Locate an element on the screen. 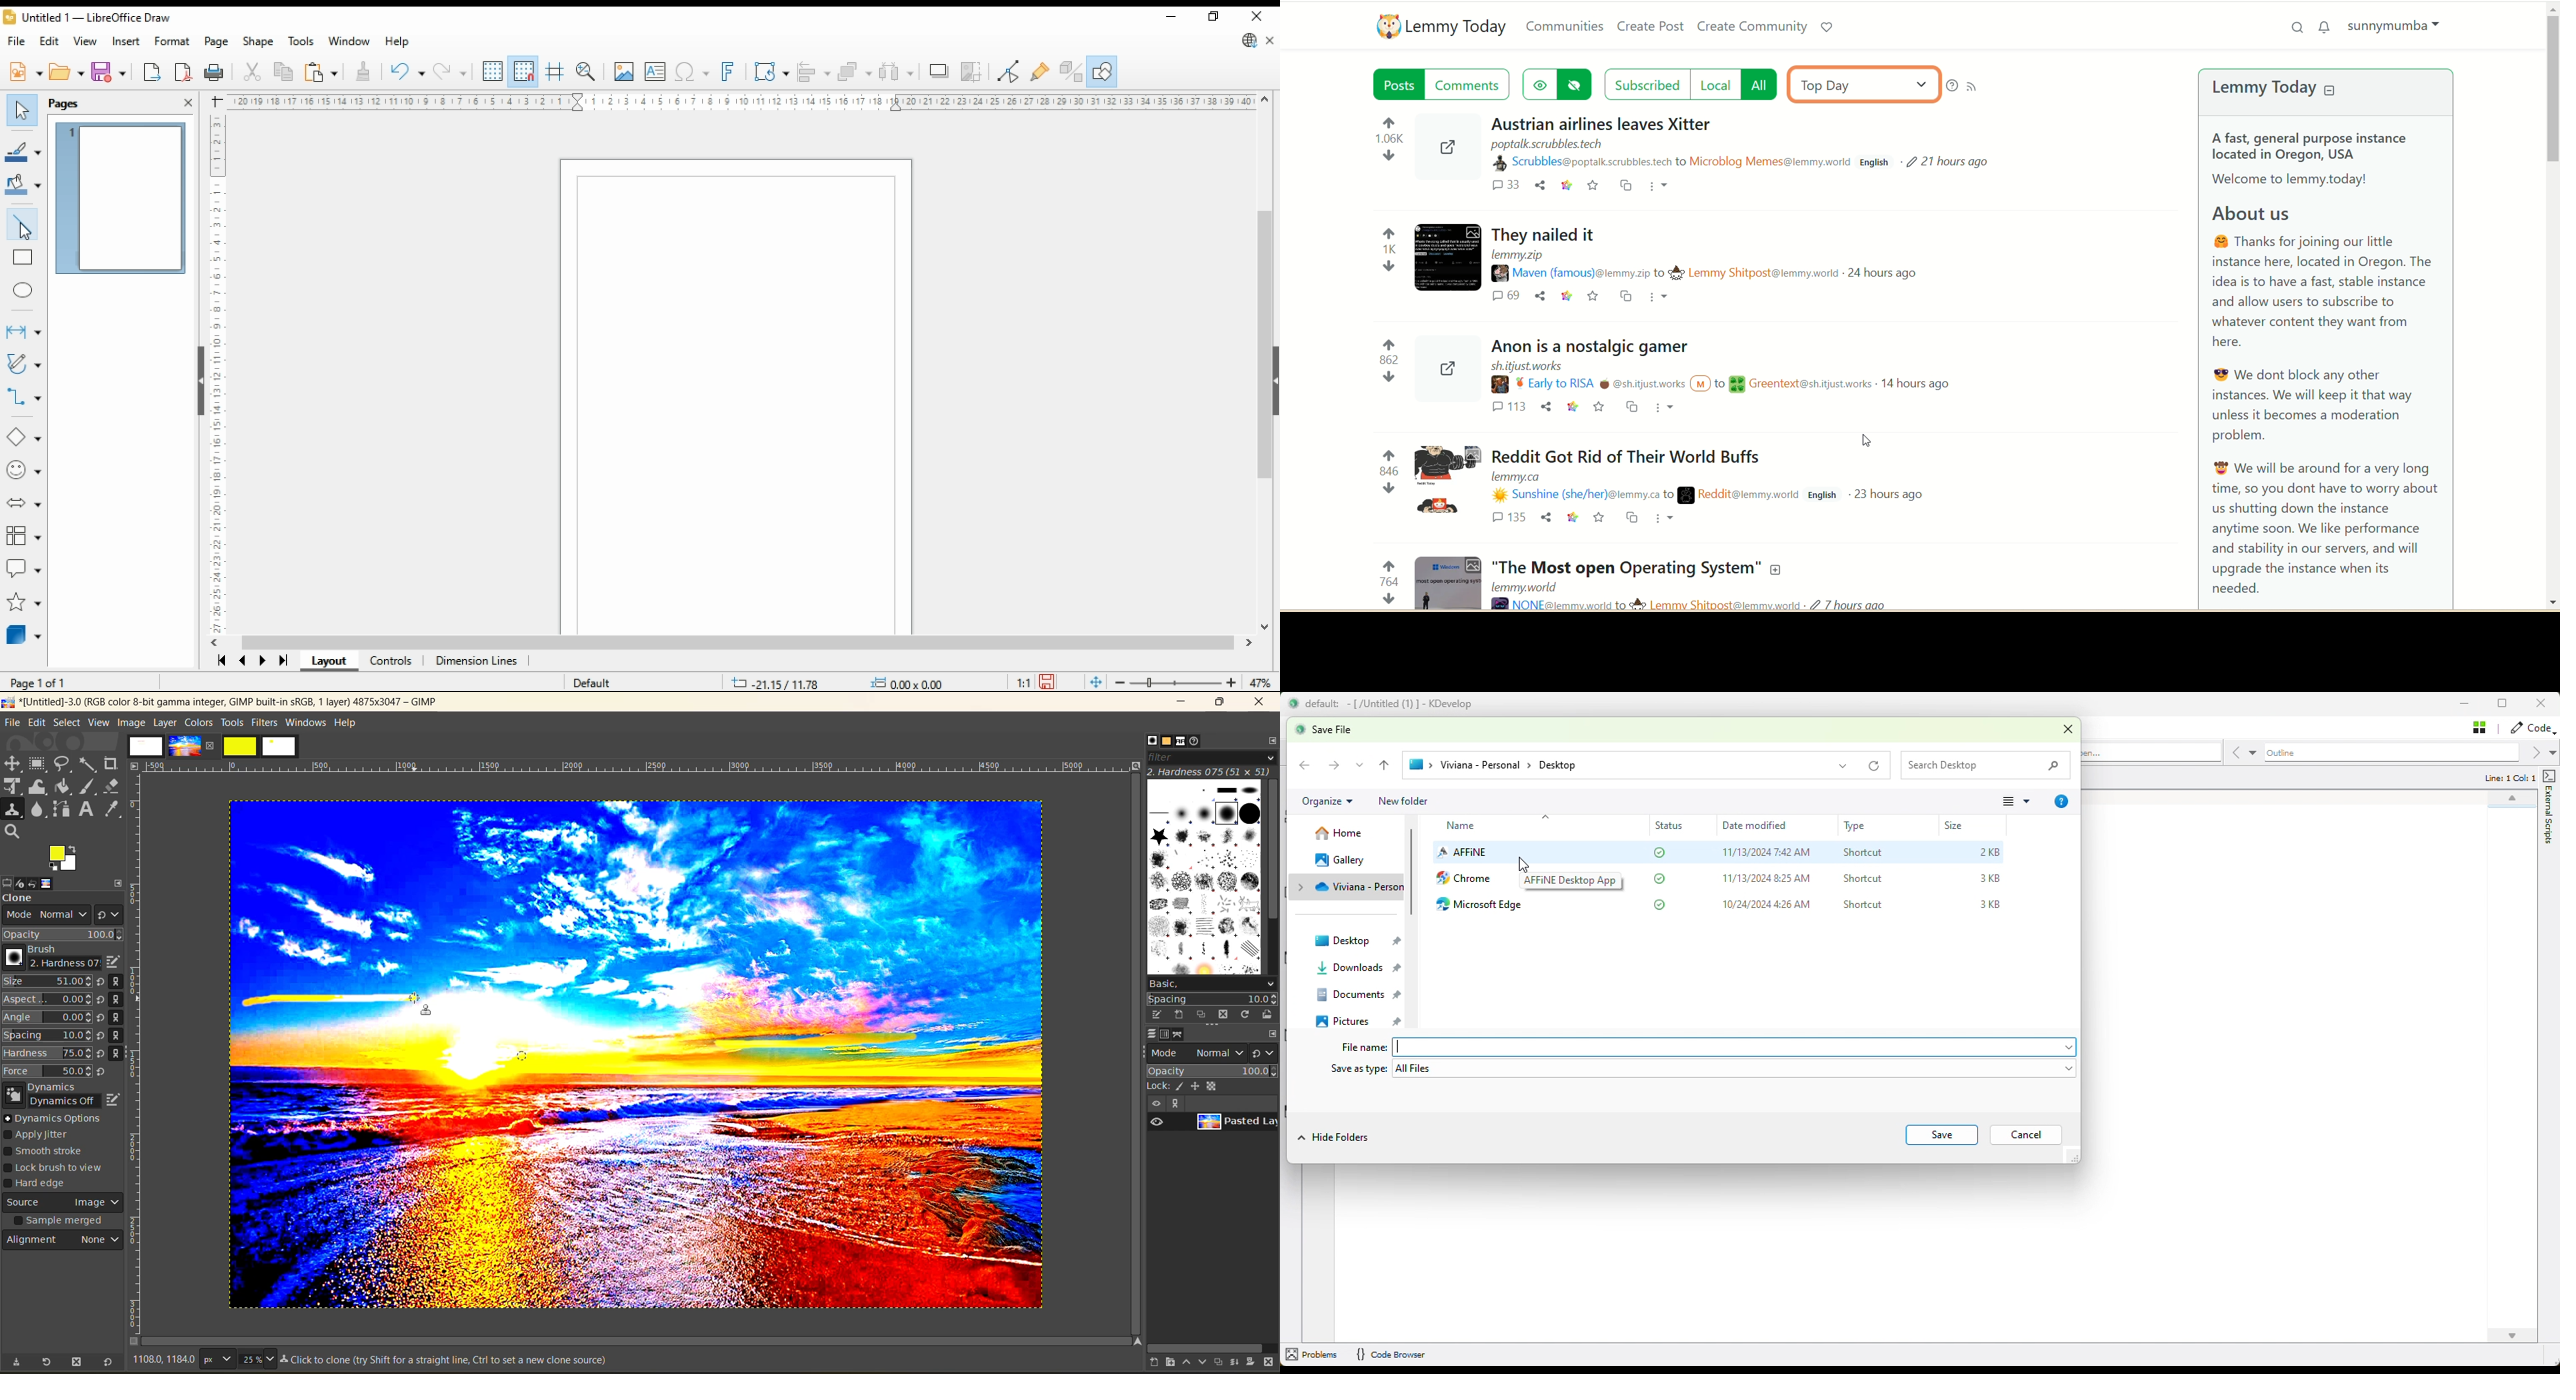  reset to default values is located at coordinates (107, 1363).